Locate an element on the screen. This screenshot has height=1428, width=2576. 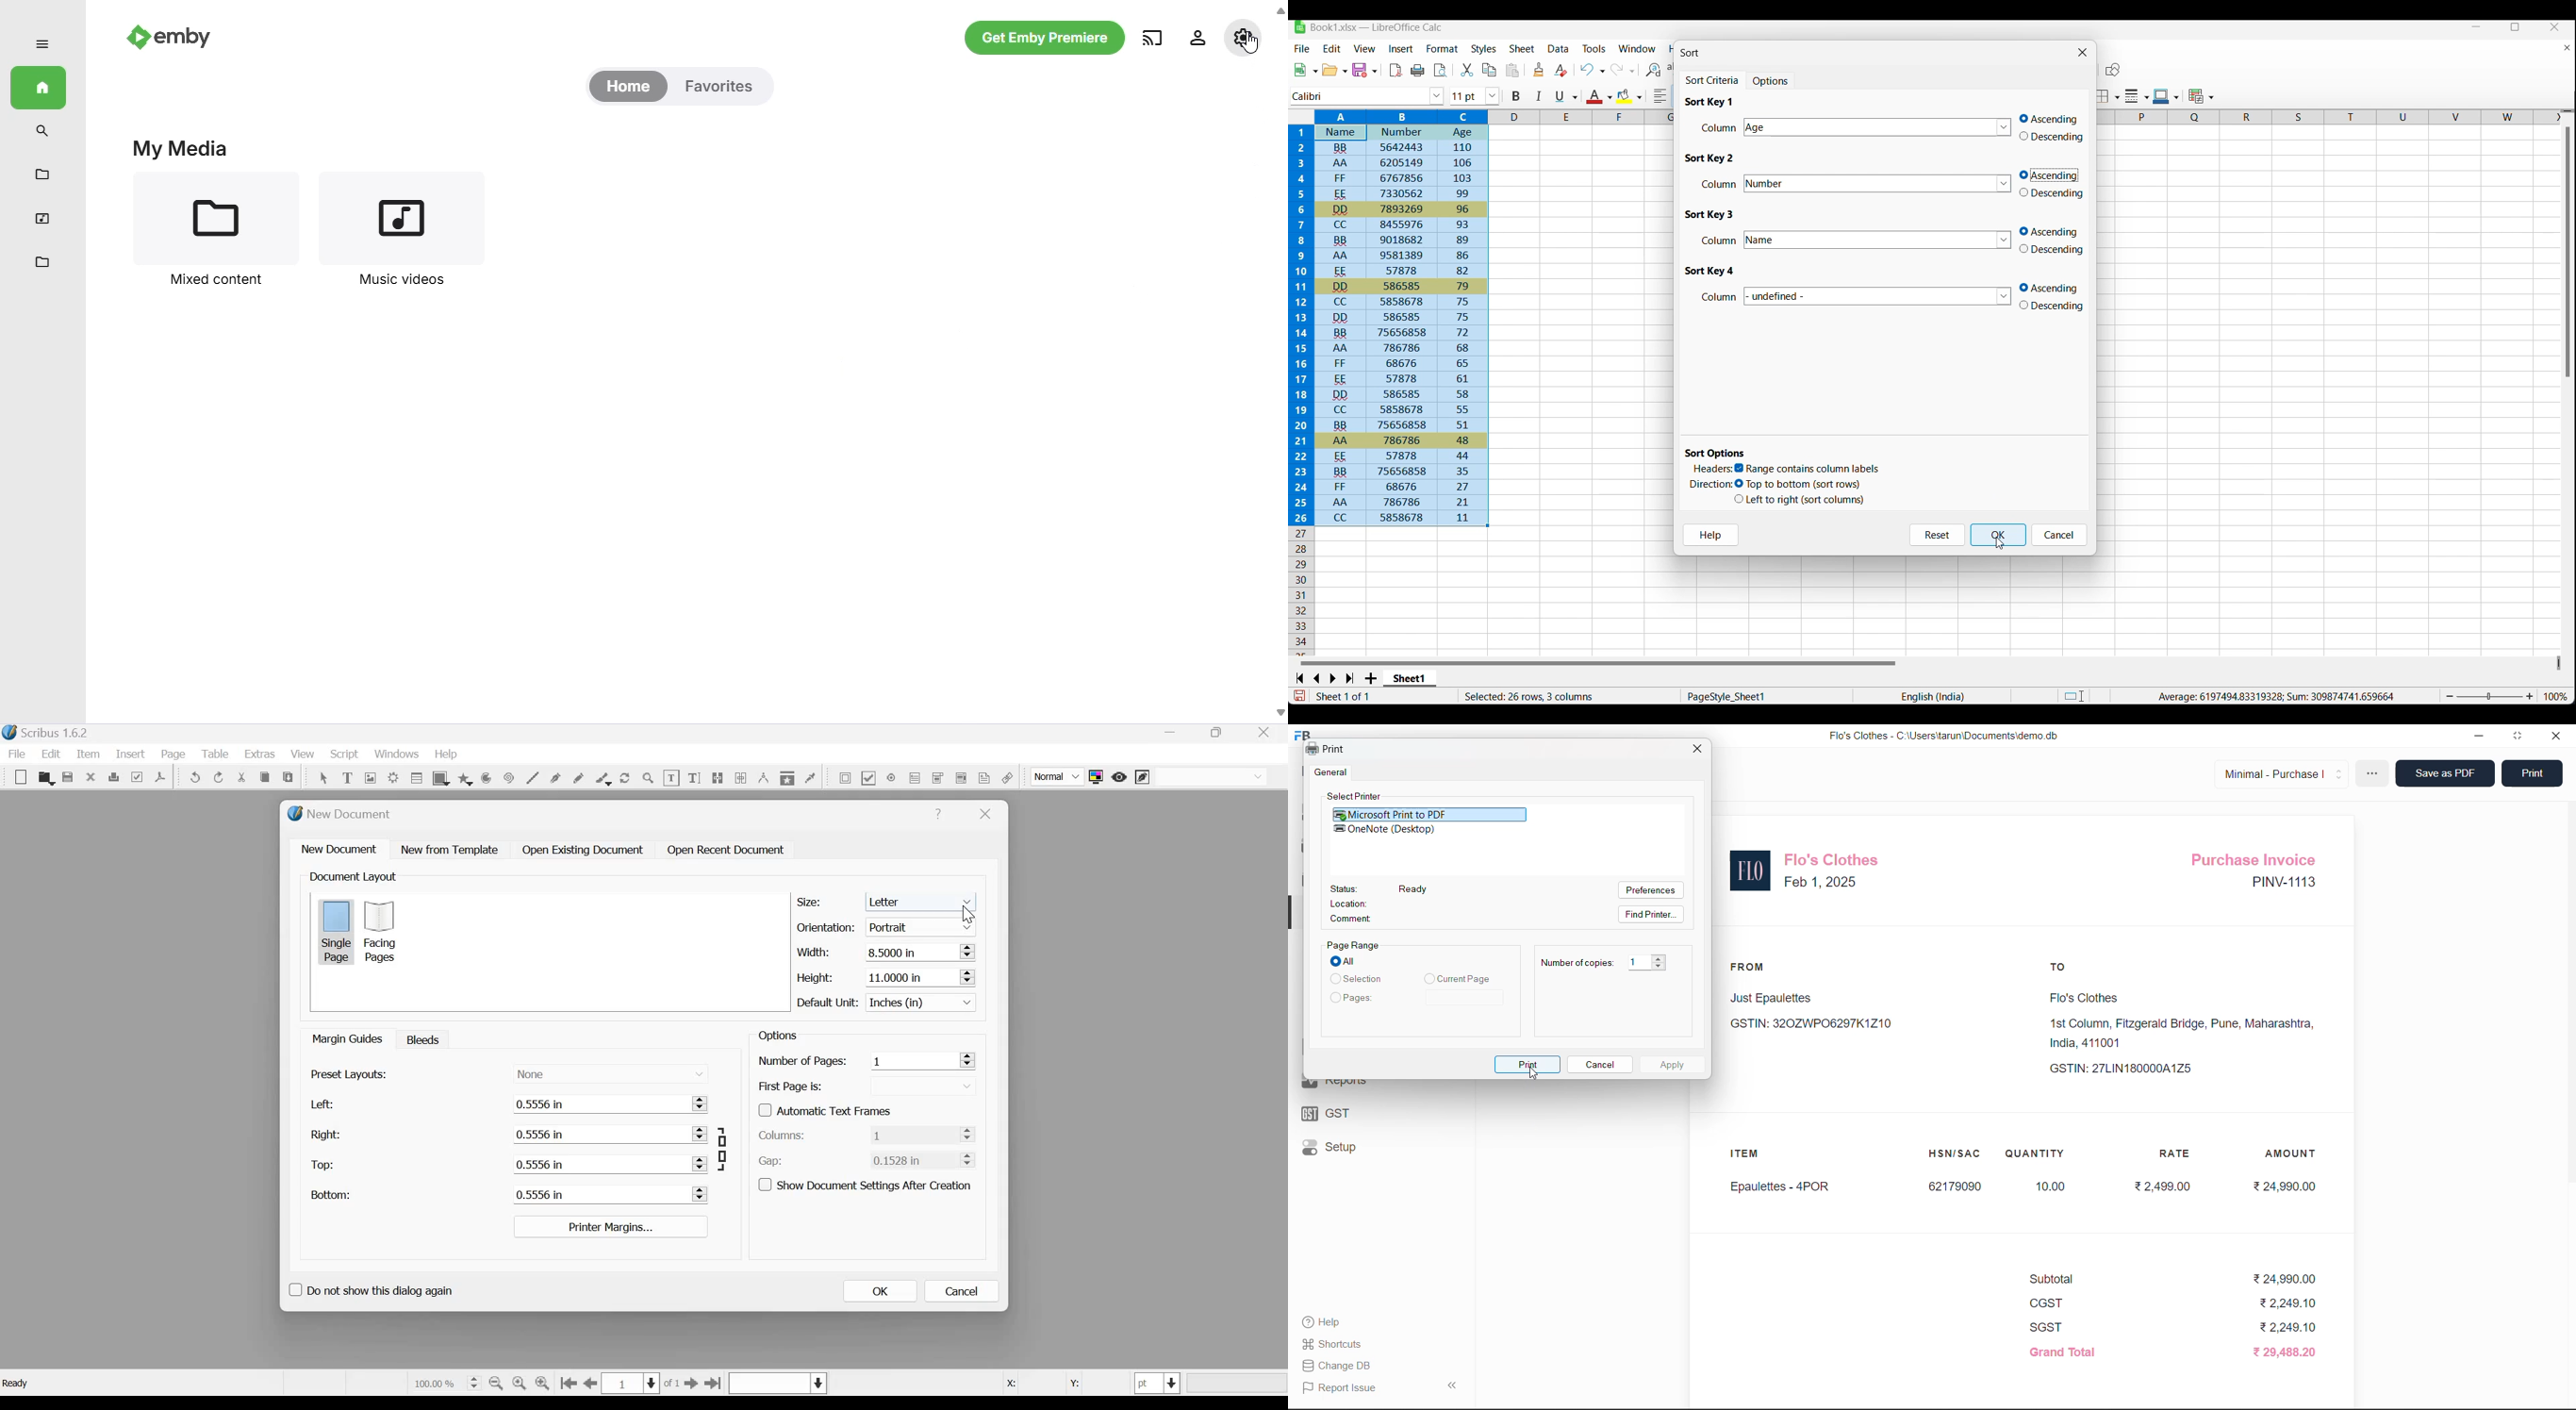
extras is located at coordinates (260, 754).